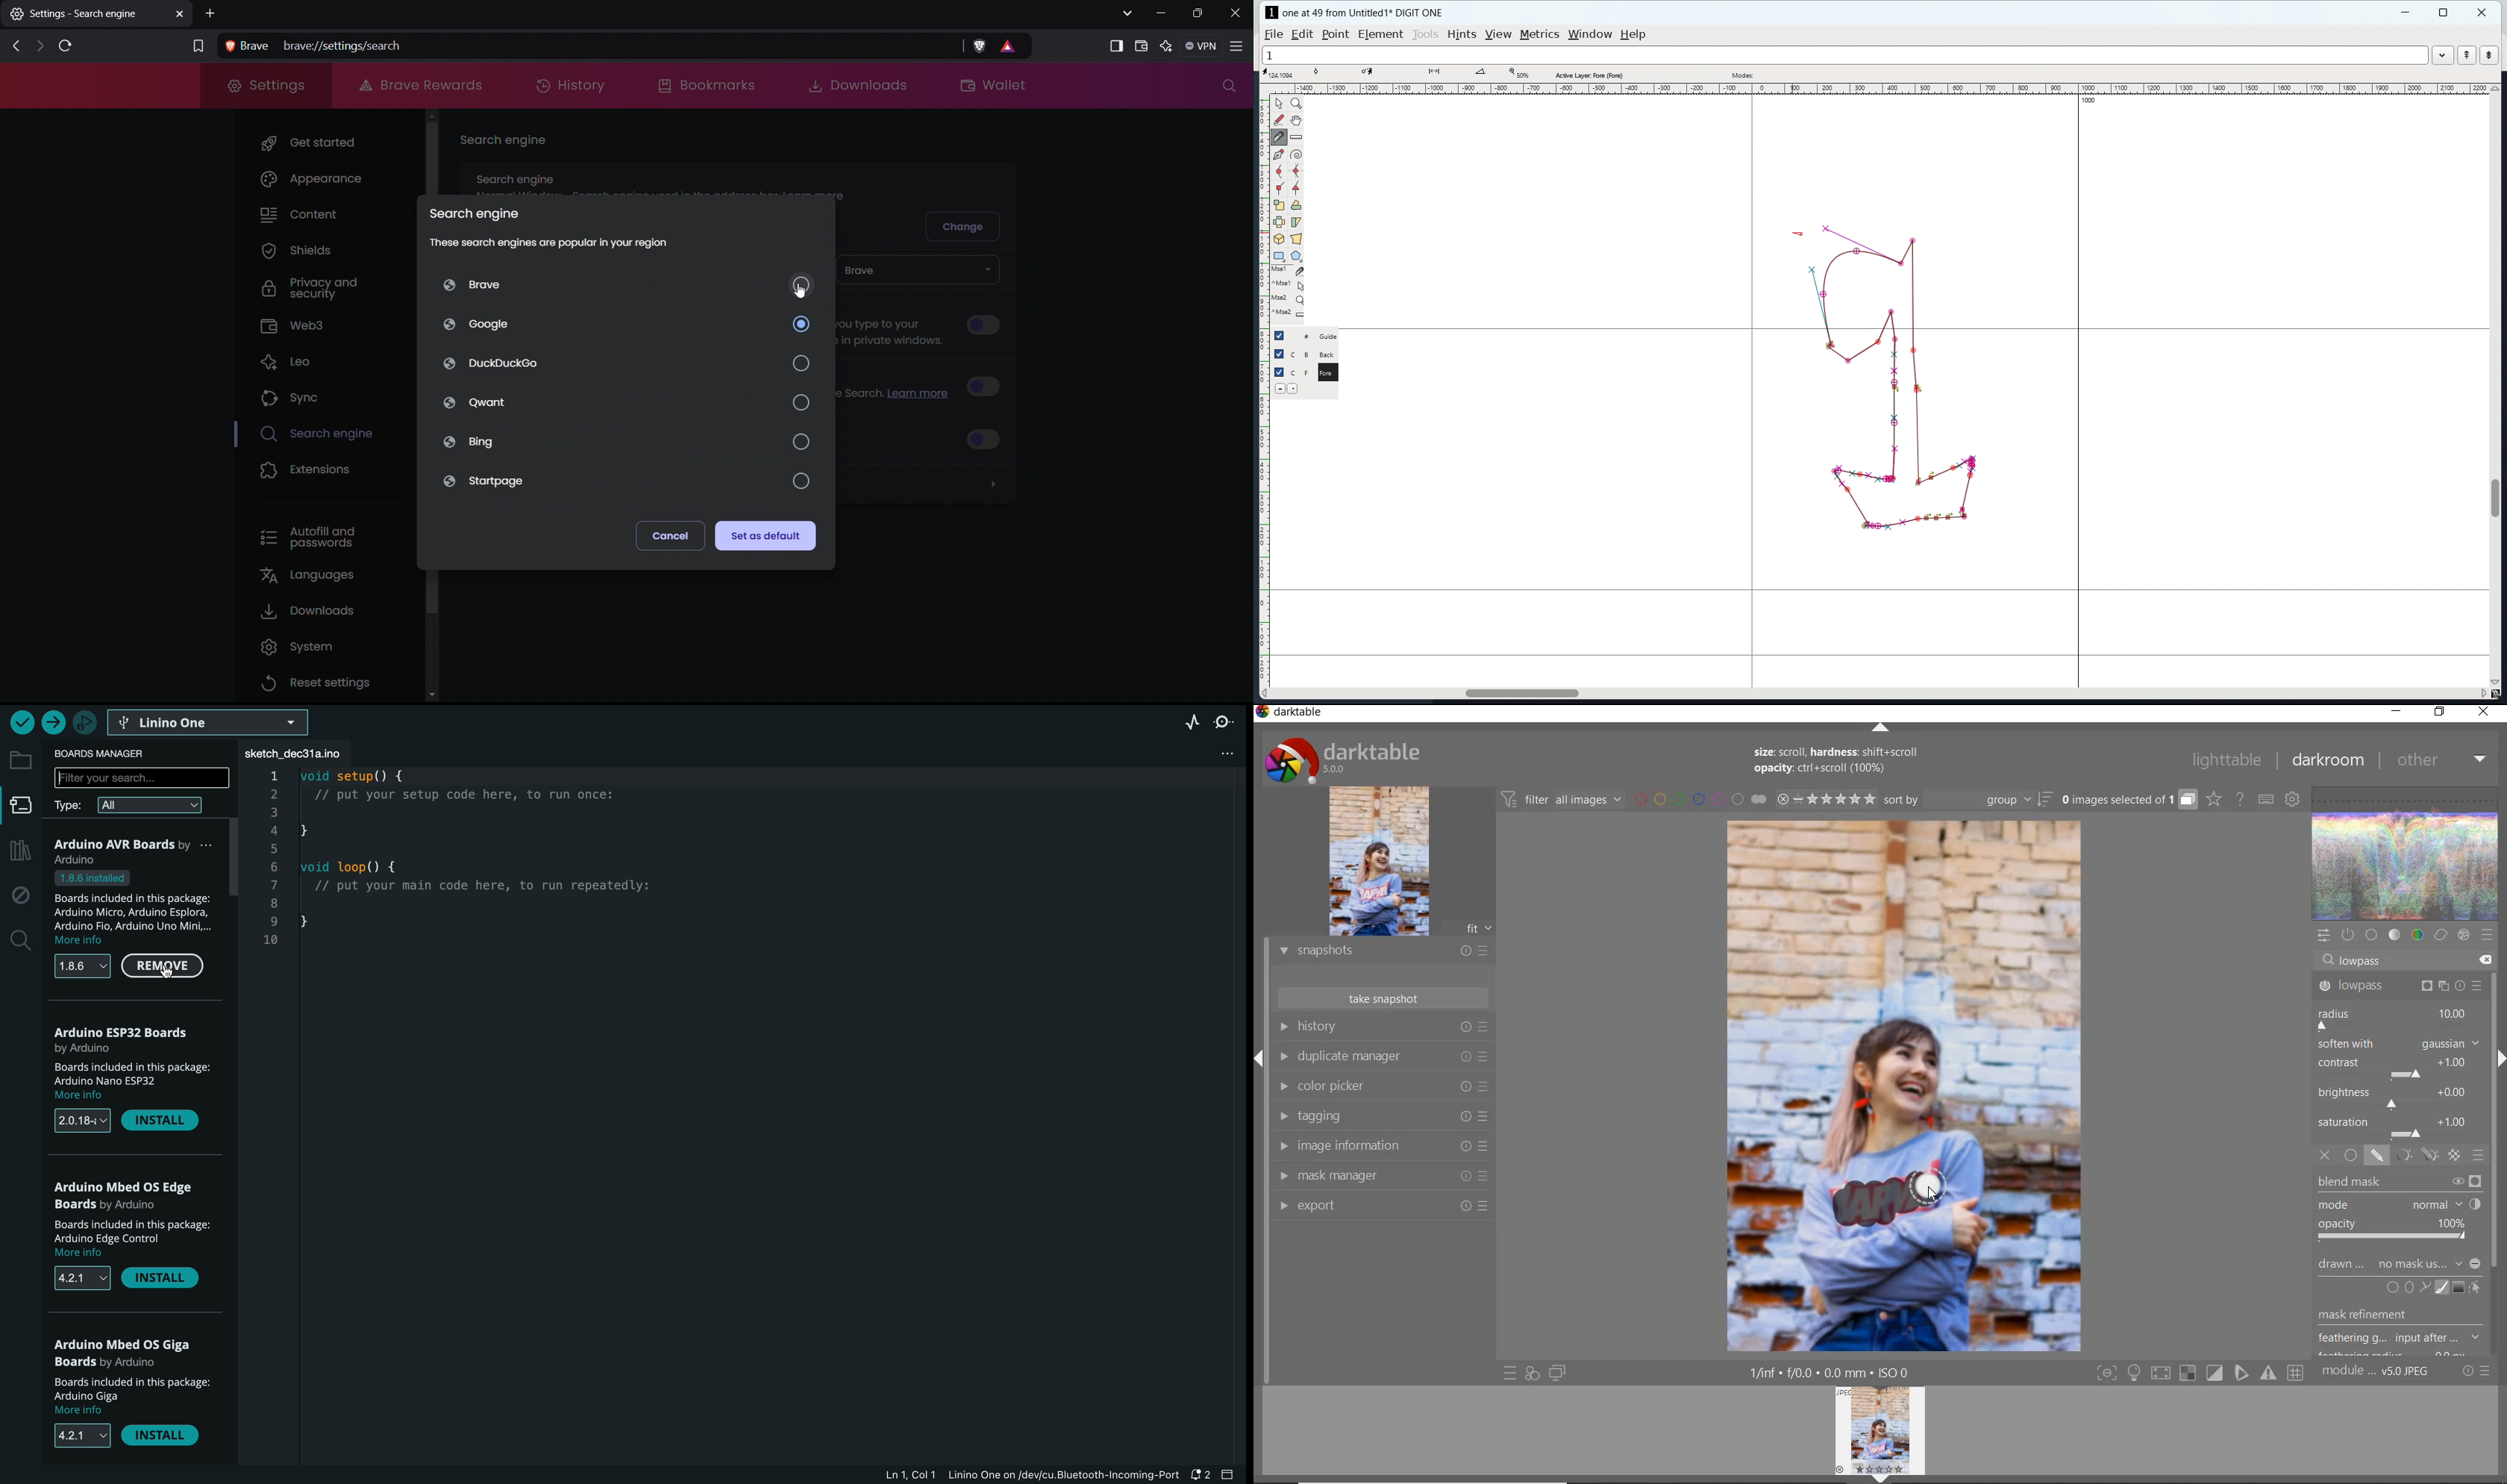 The width and height of the screenshot is (2520, 1484). I want to click on add a tangent point, so click(1297, 188).